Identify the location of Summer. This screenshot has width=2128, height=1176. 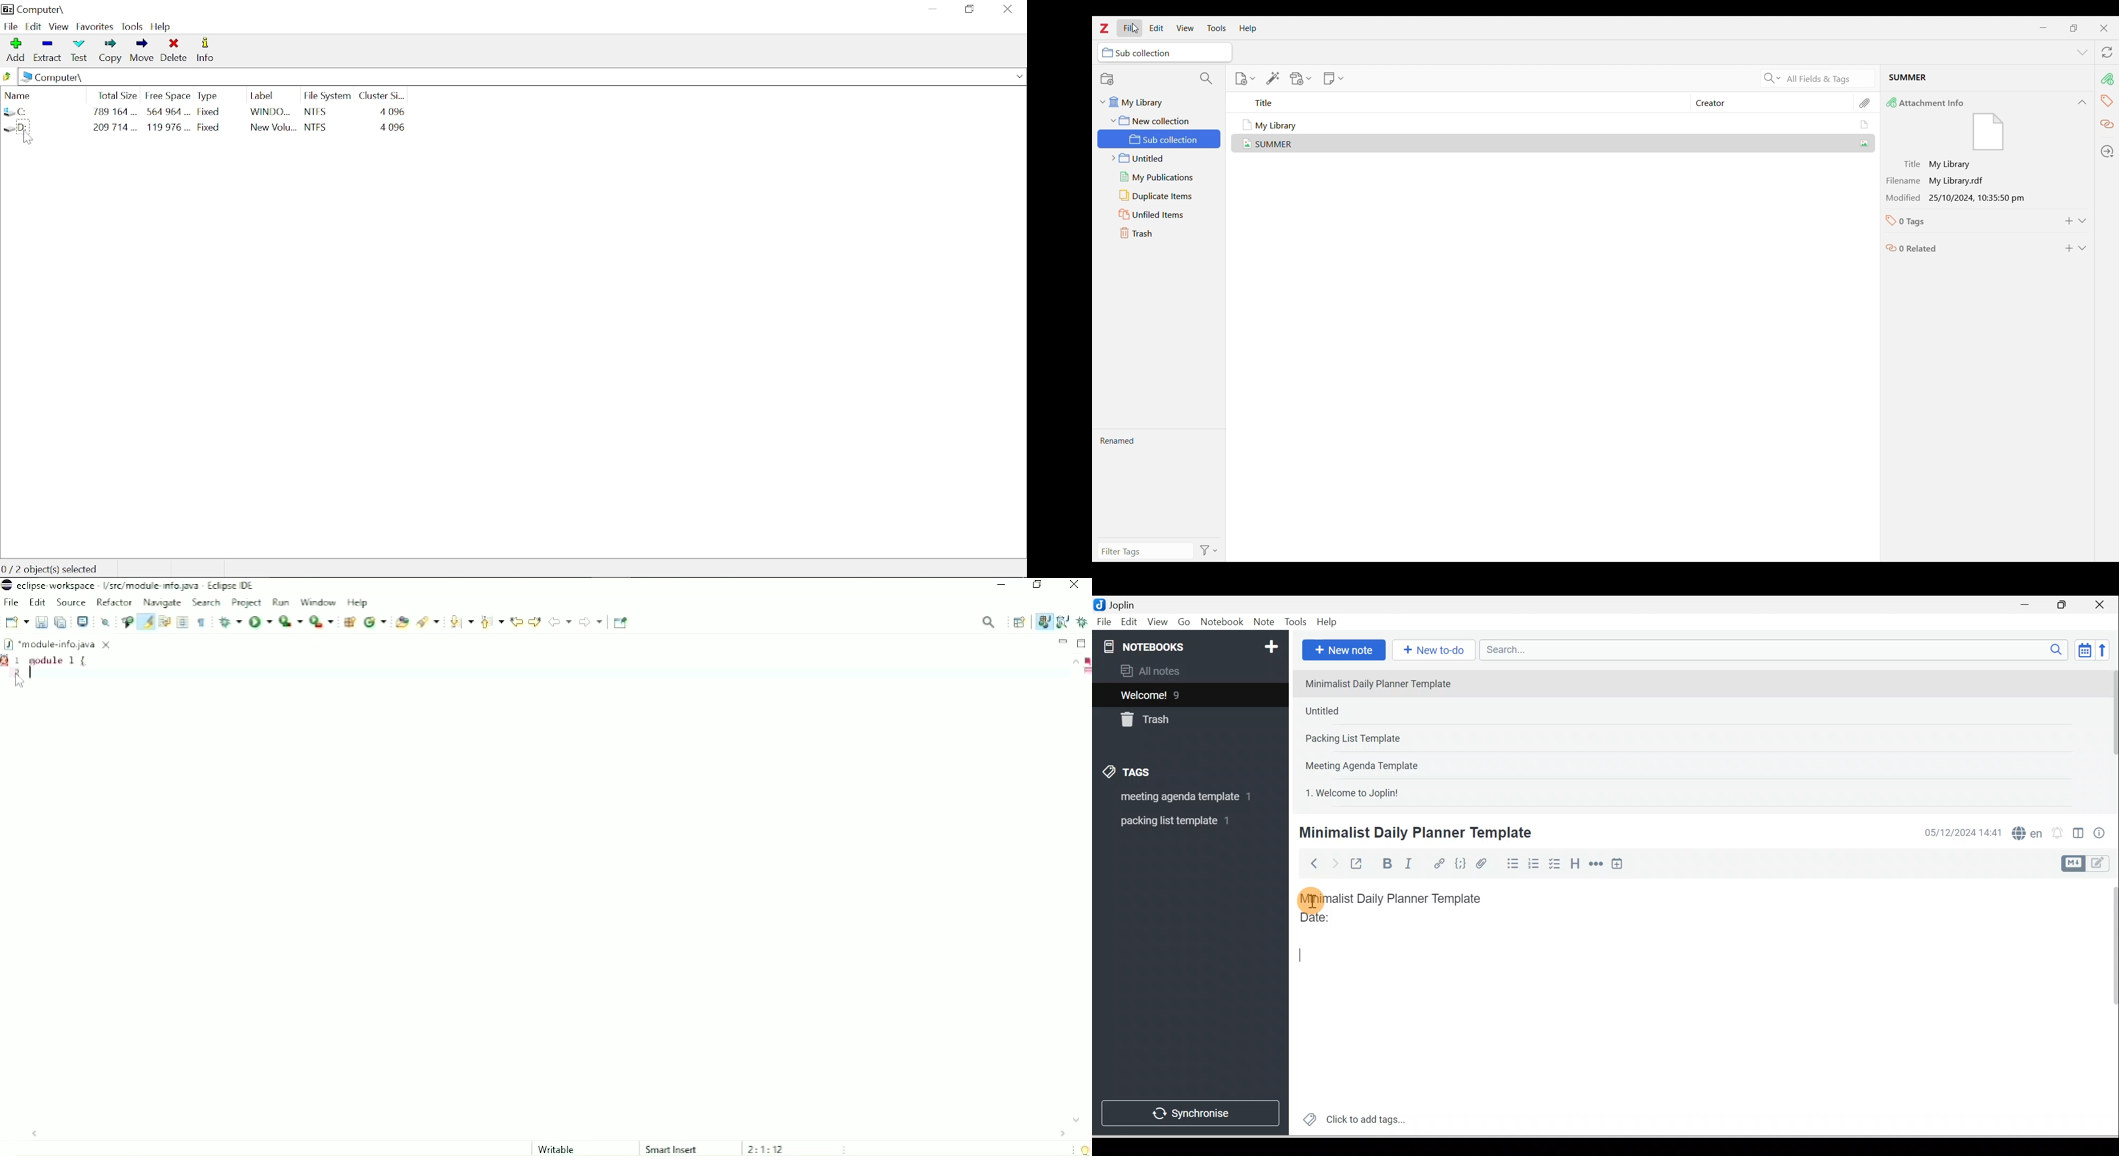
(1558, 142).